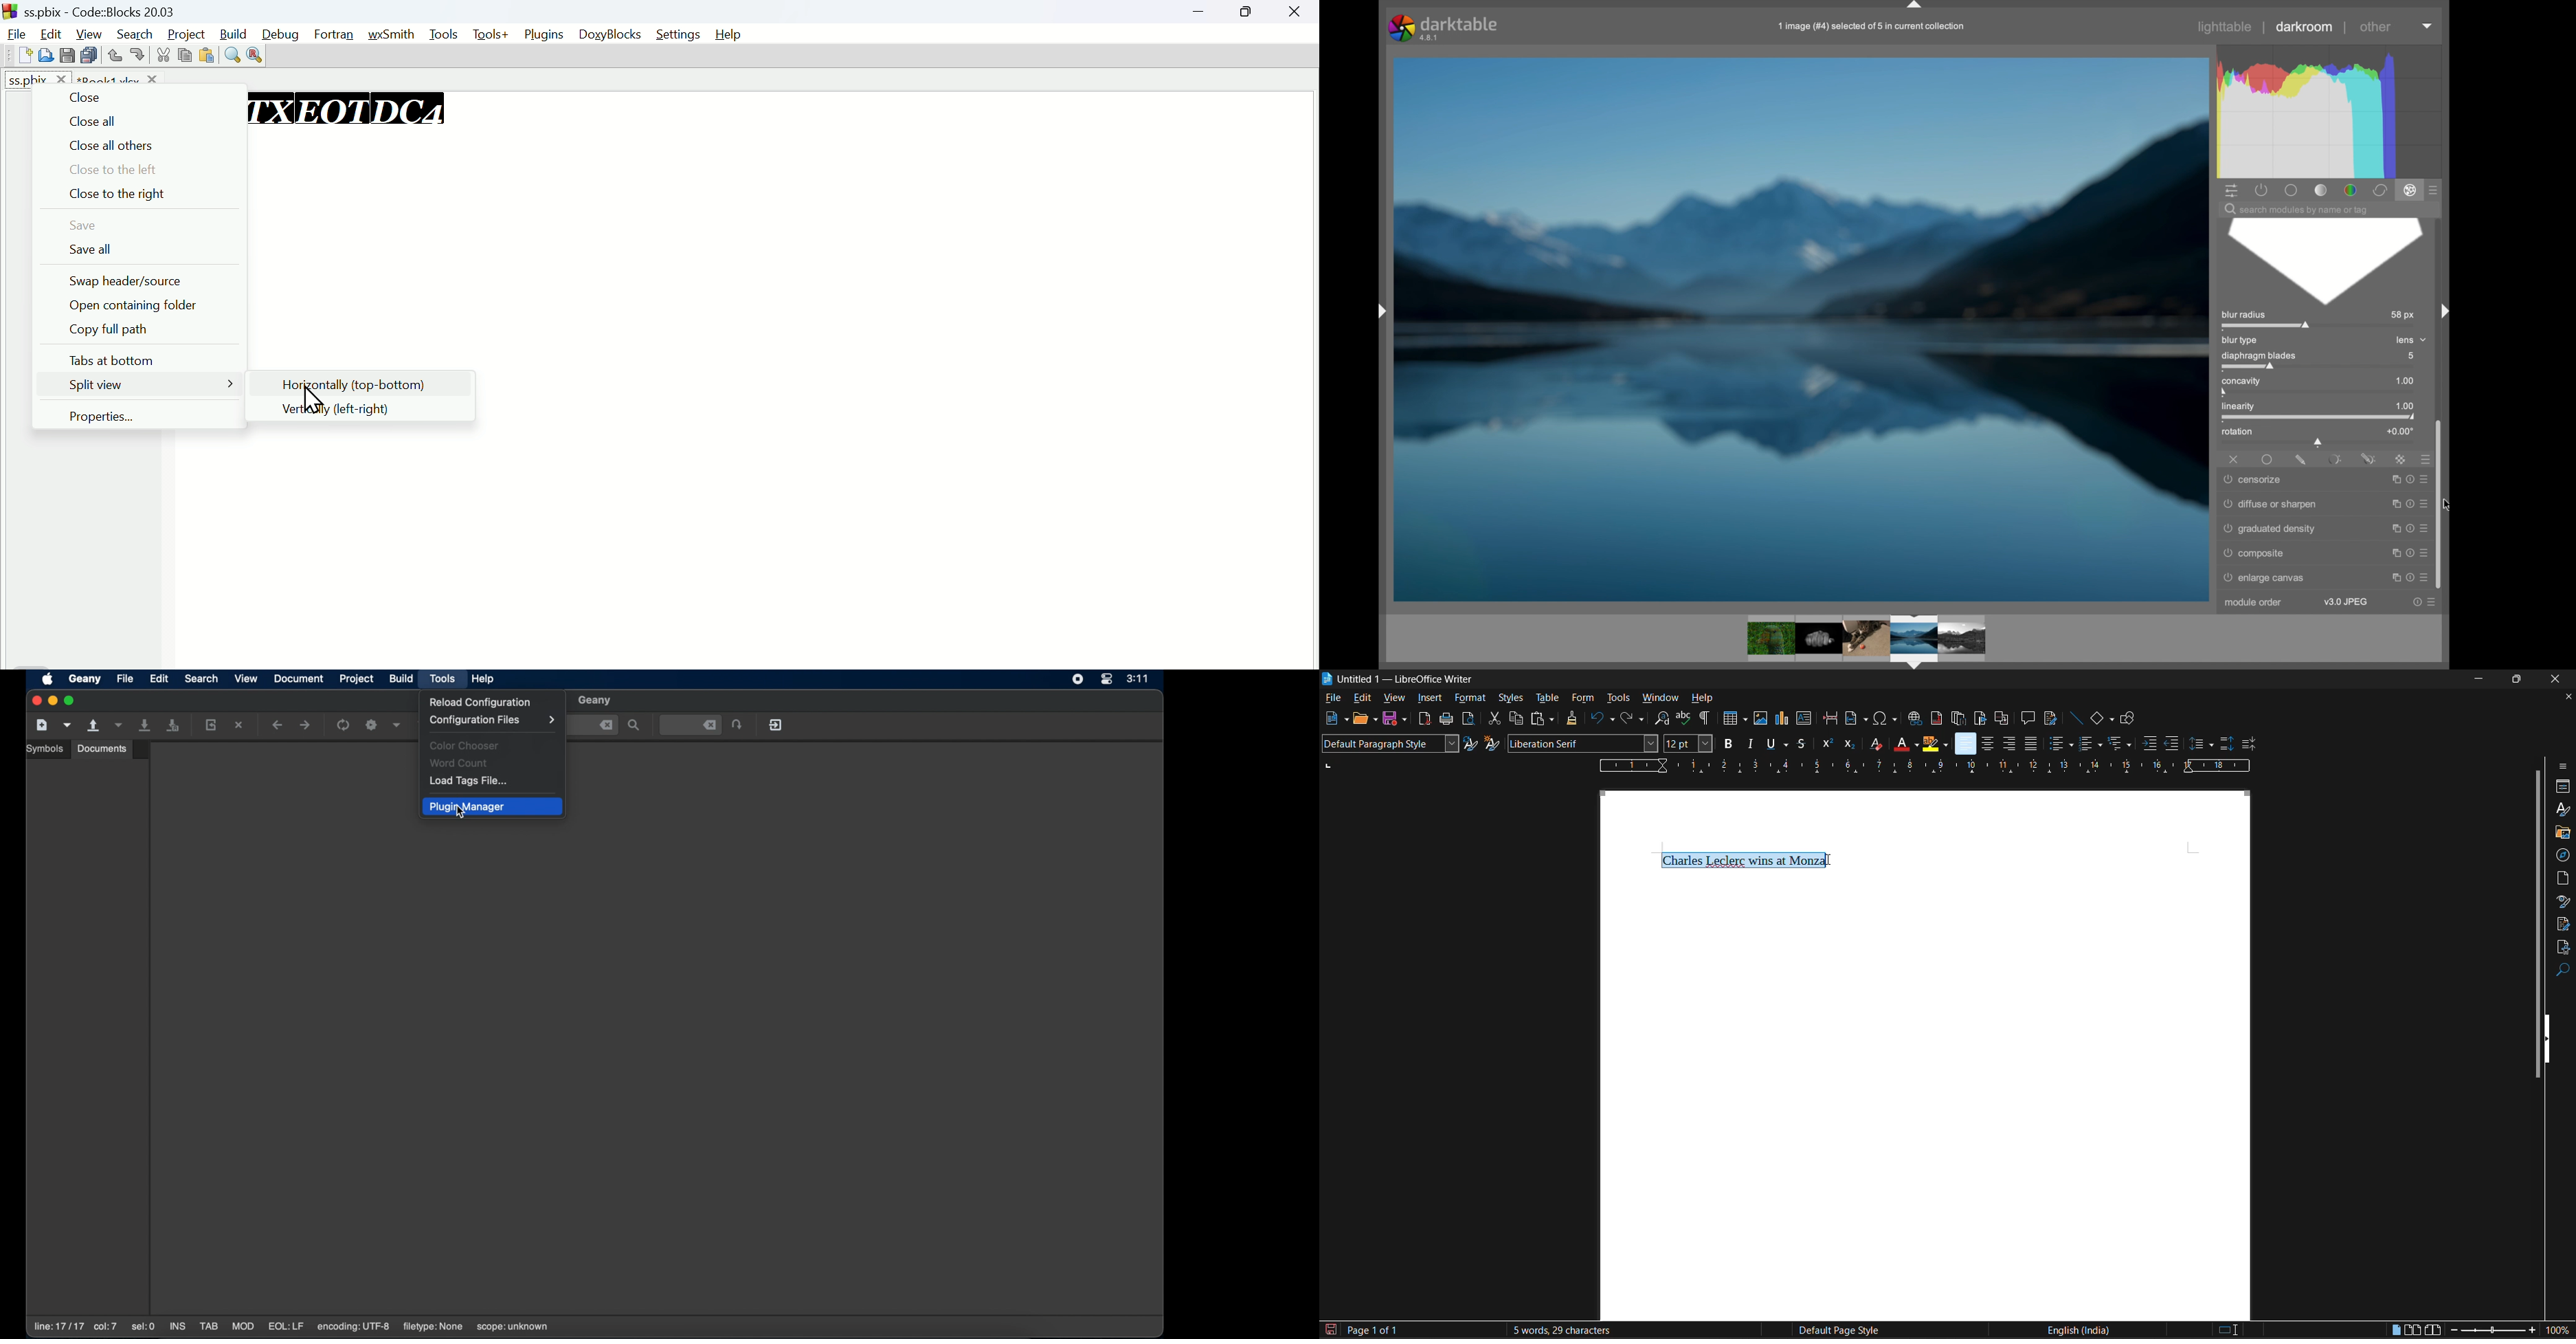 Image resolution: width=2576 pixels, height=1344 pixels. Describe the element at coordinates (1374, 1330) in the screenshot. I see `page number in document` at that location.